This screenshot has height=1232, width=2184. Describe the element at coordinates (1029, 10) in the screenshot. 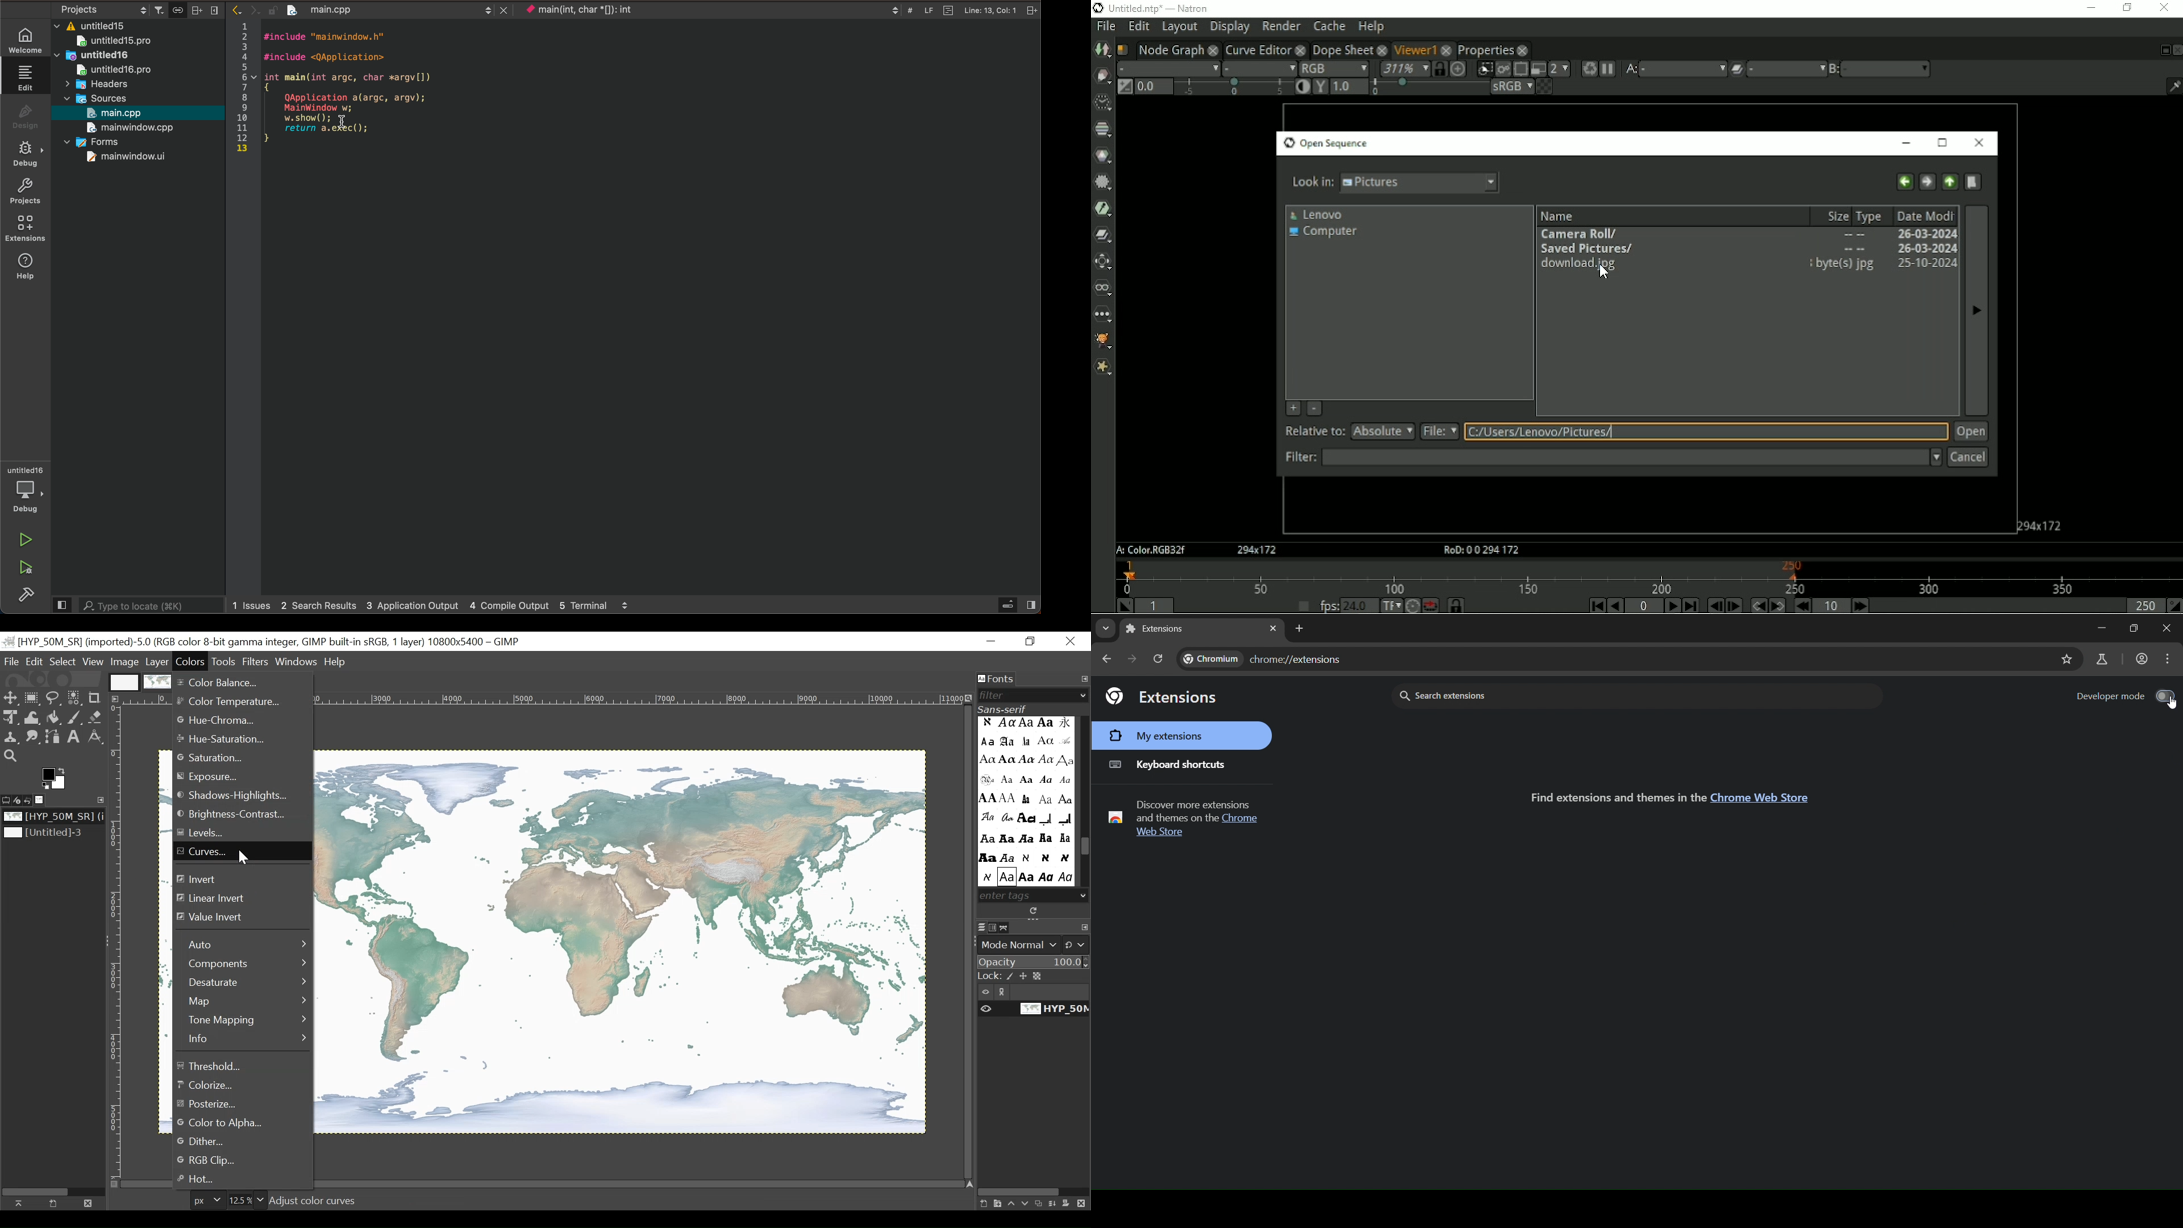

I see `close` at that location.